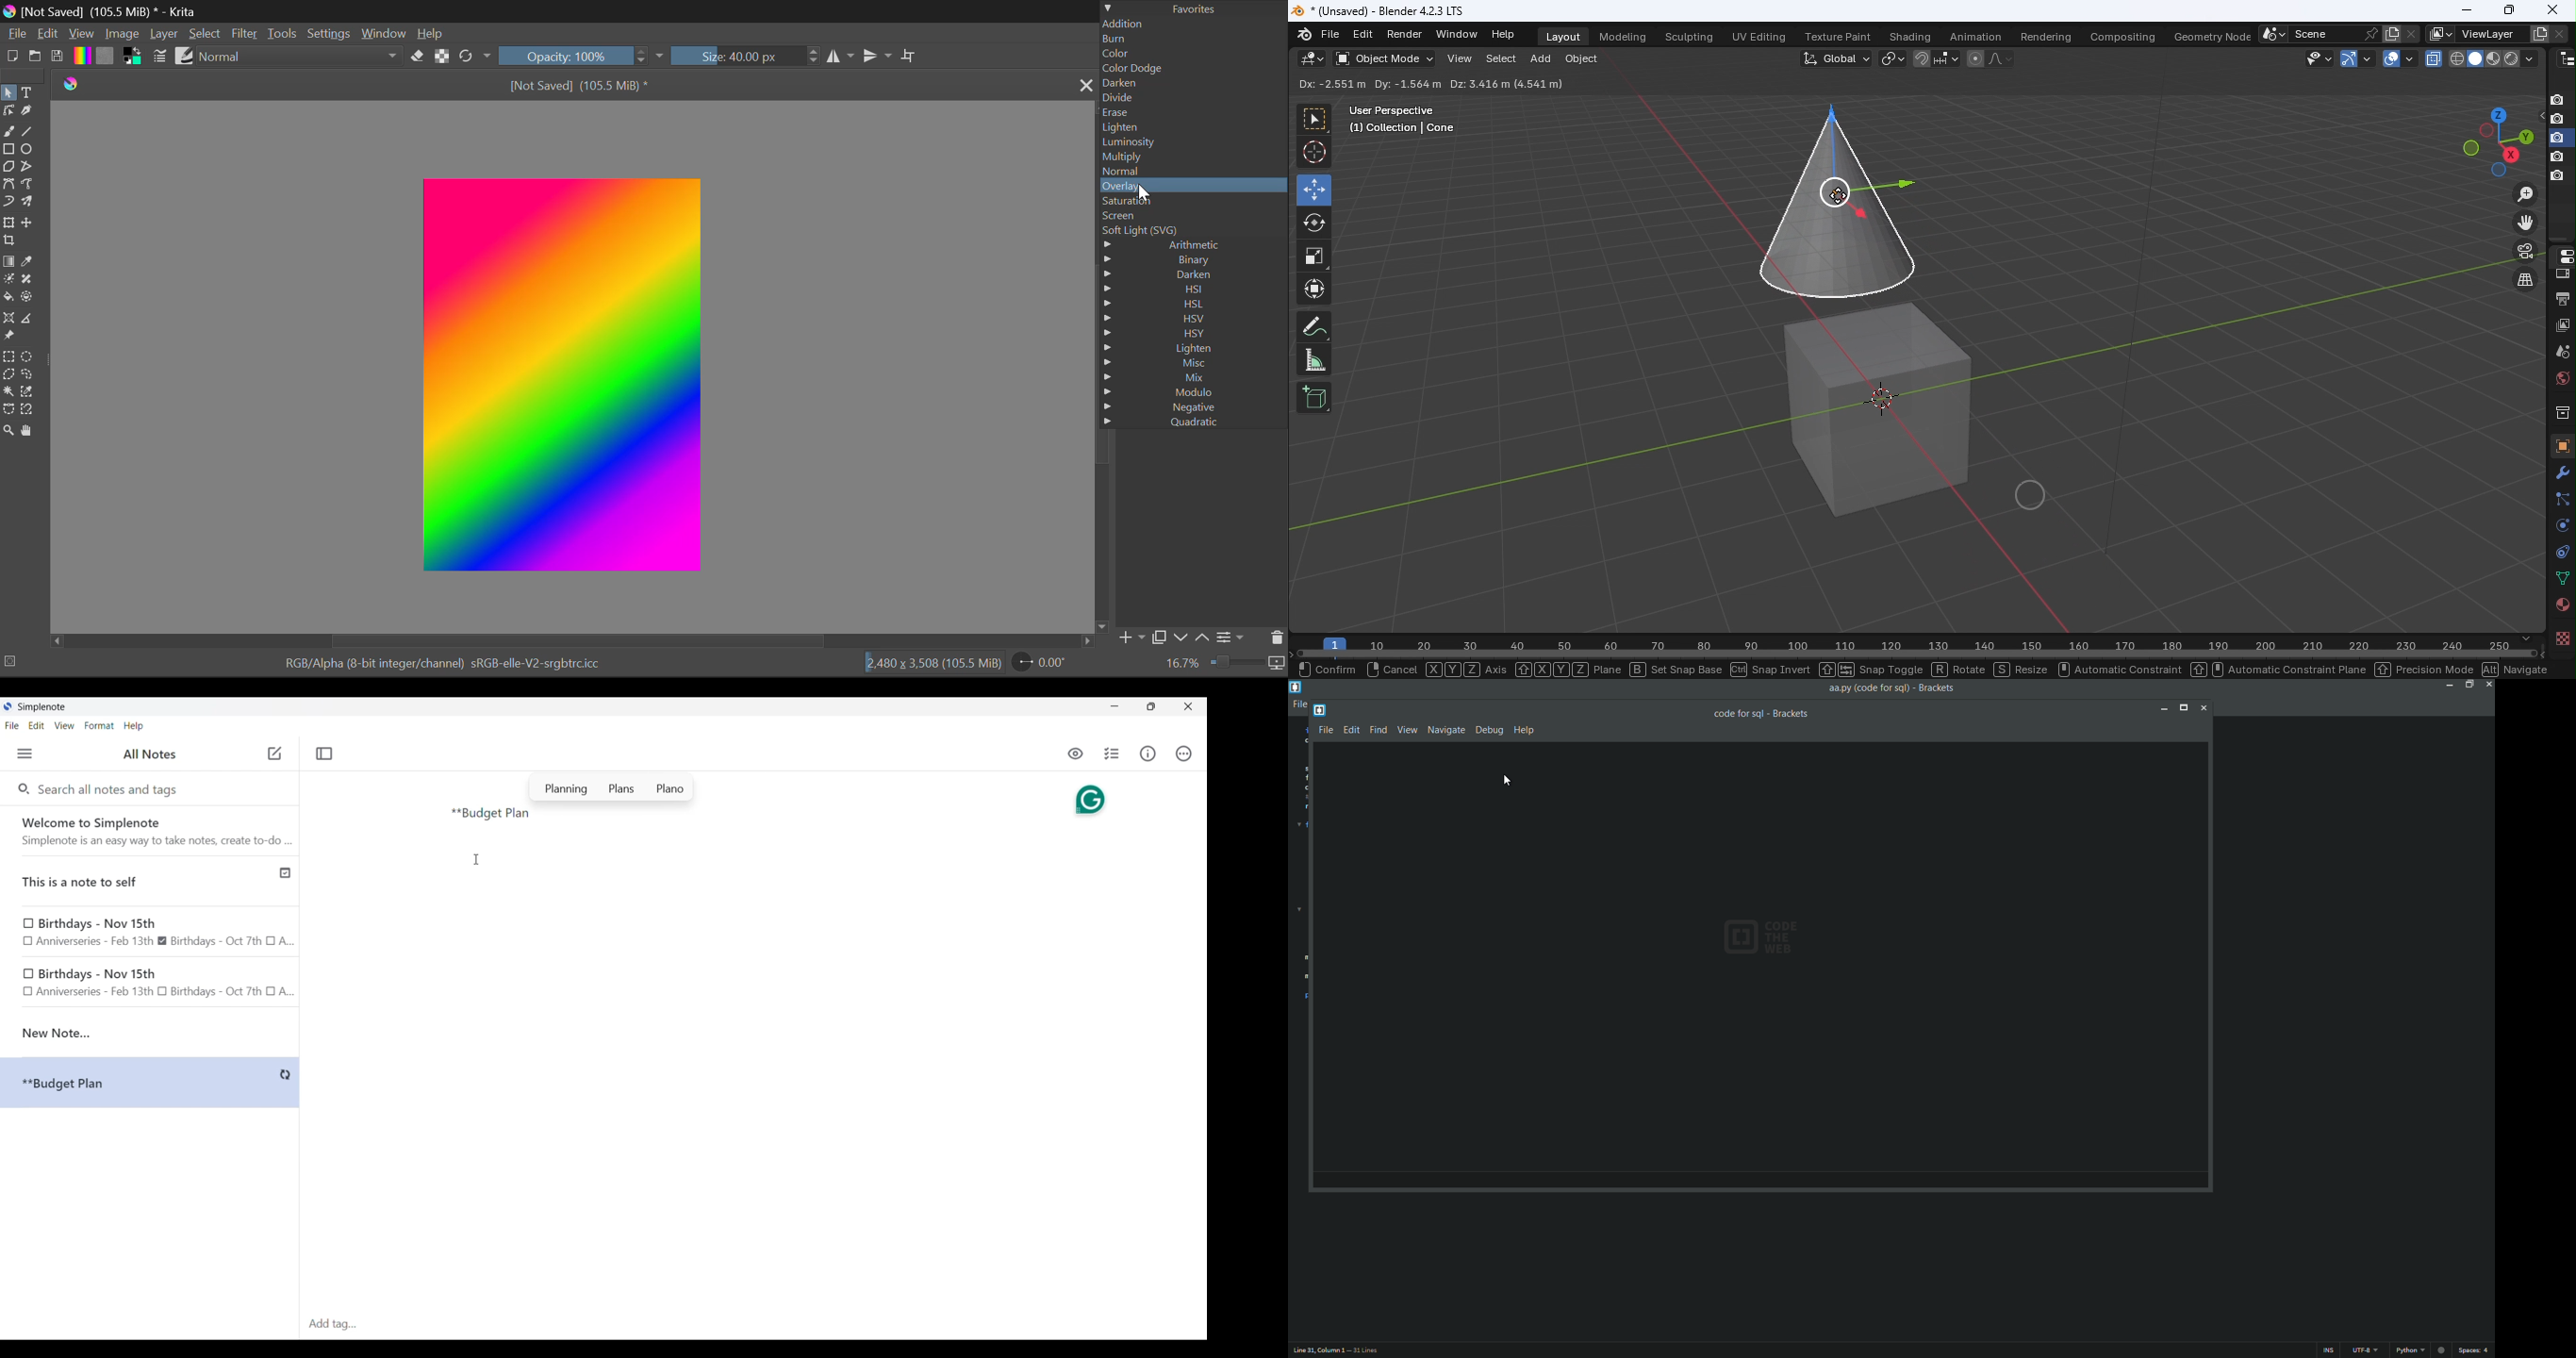 This screenshot has width=2576, height=1372. I want to click on Vertical Mirror Flip, so click(839, 57).